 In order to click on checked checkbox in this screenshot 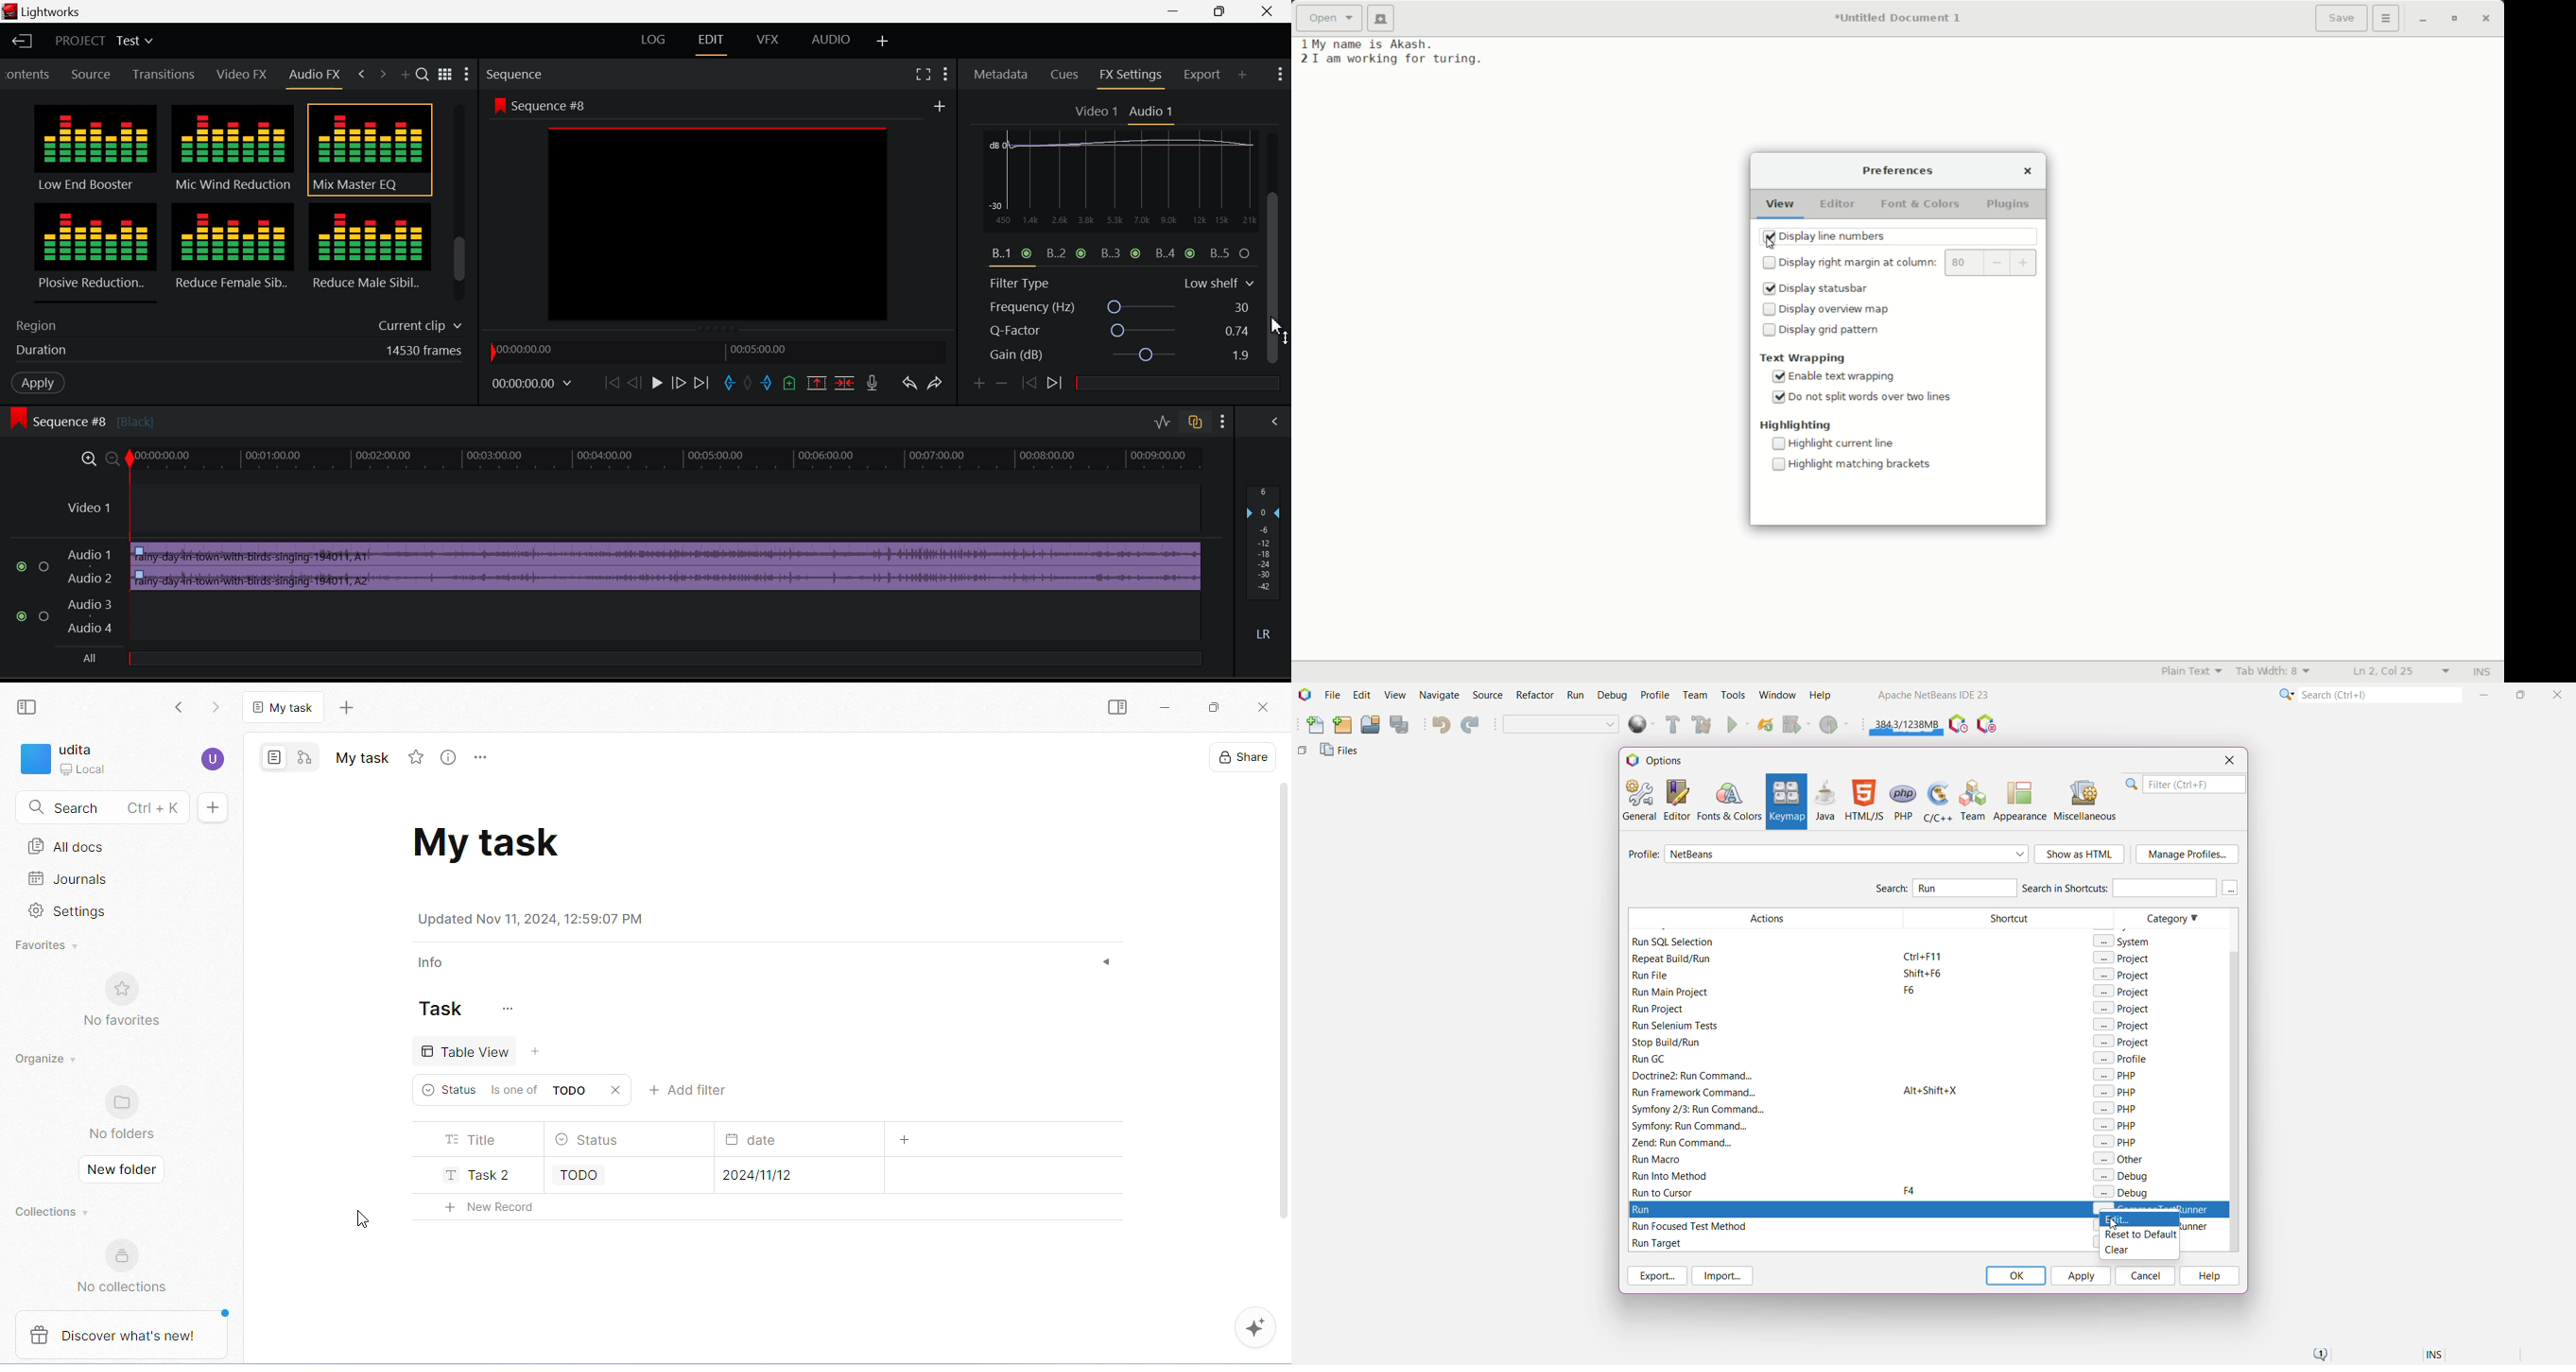, I will do `click(1778, 377)`.